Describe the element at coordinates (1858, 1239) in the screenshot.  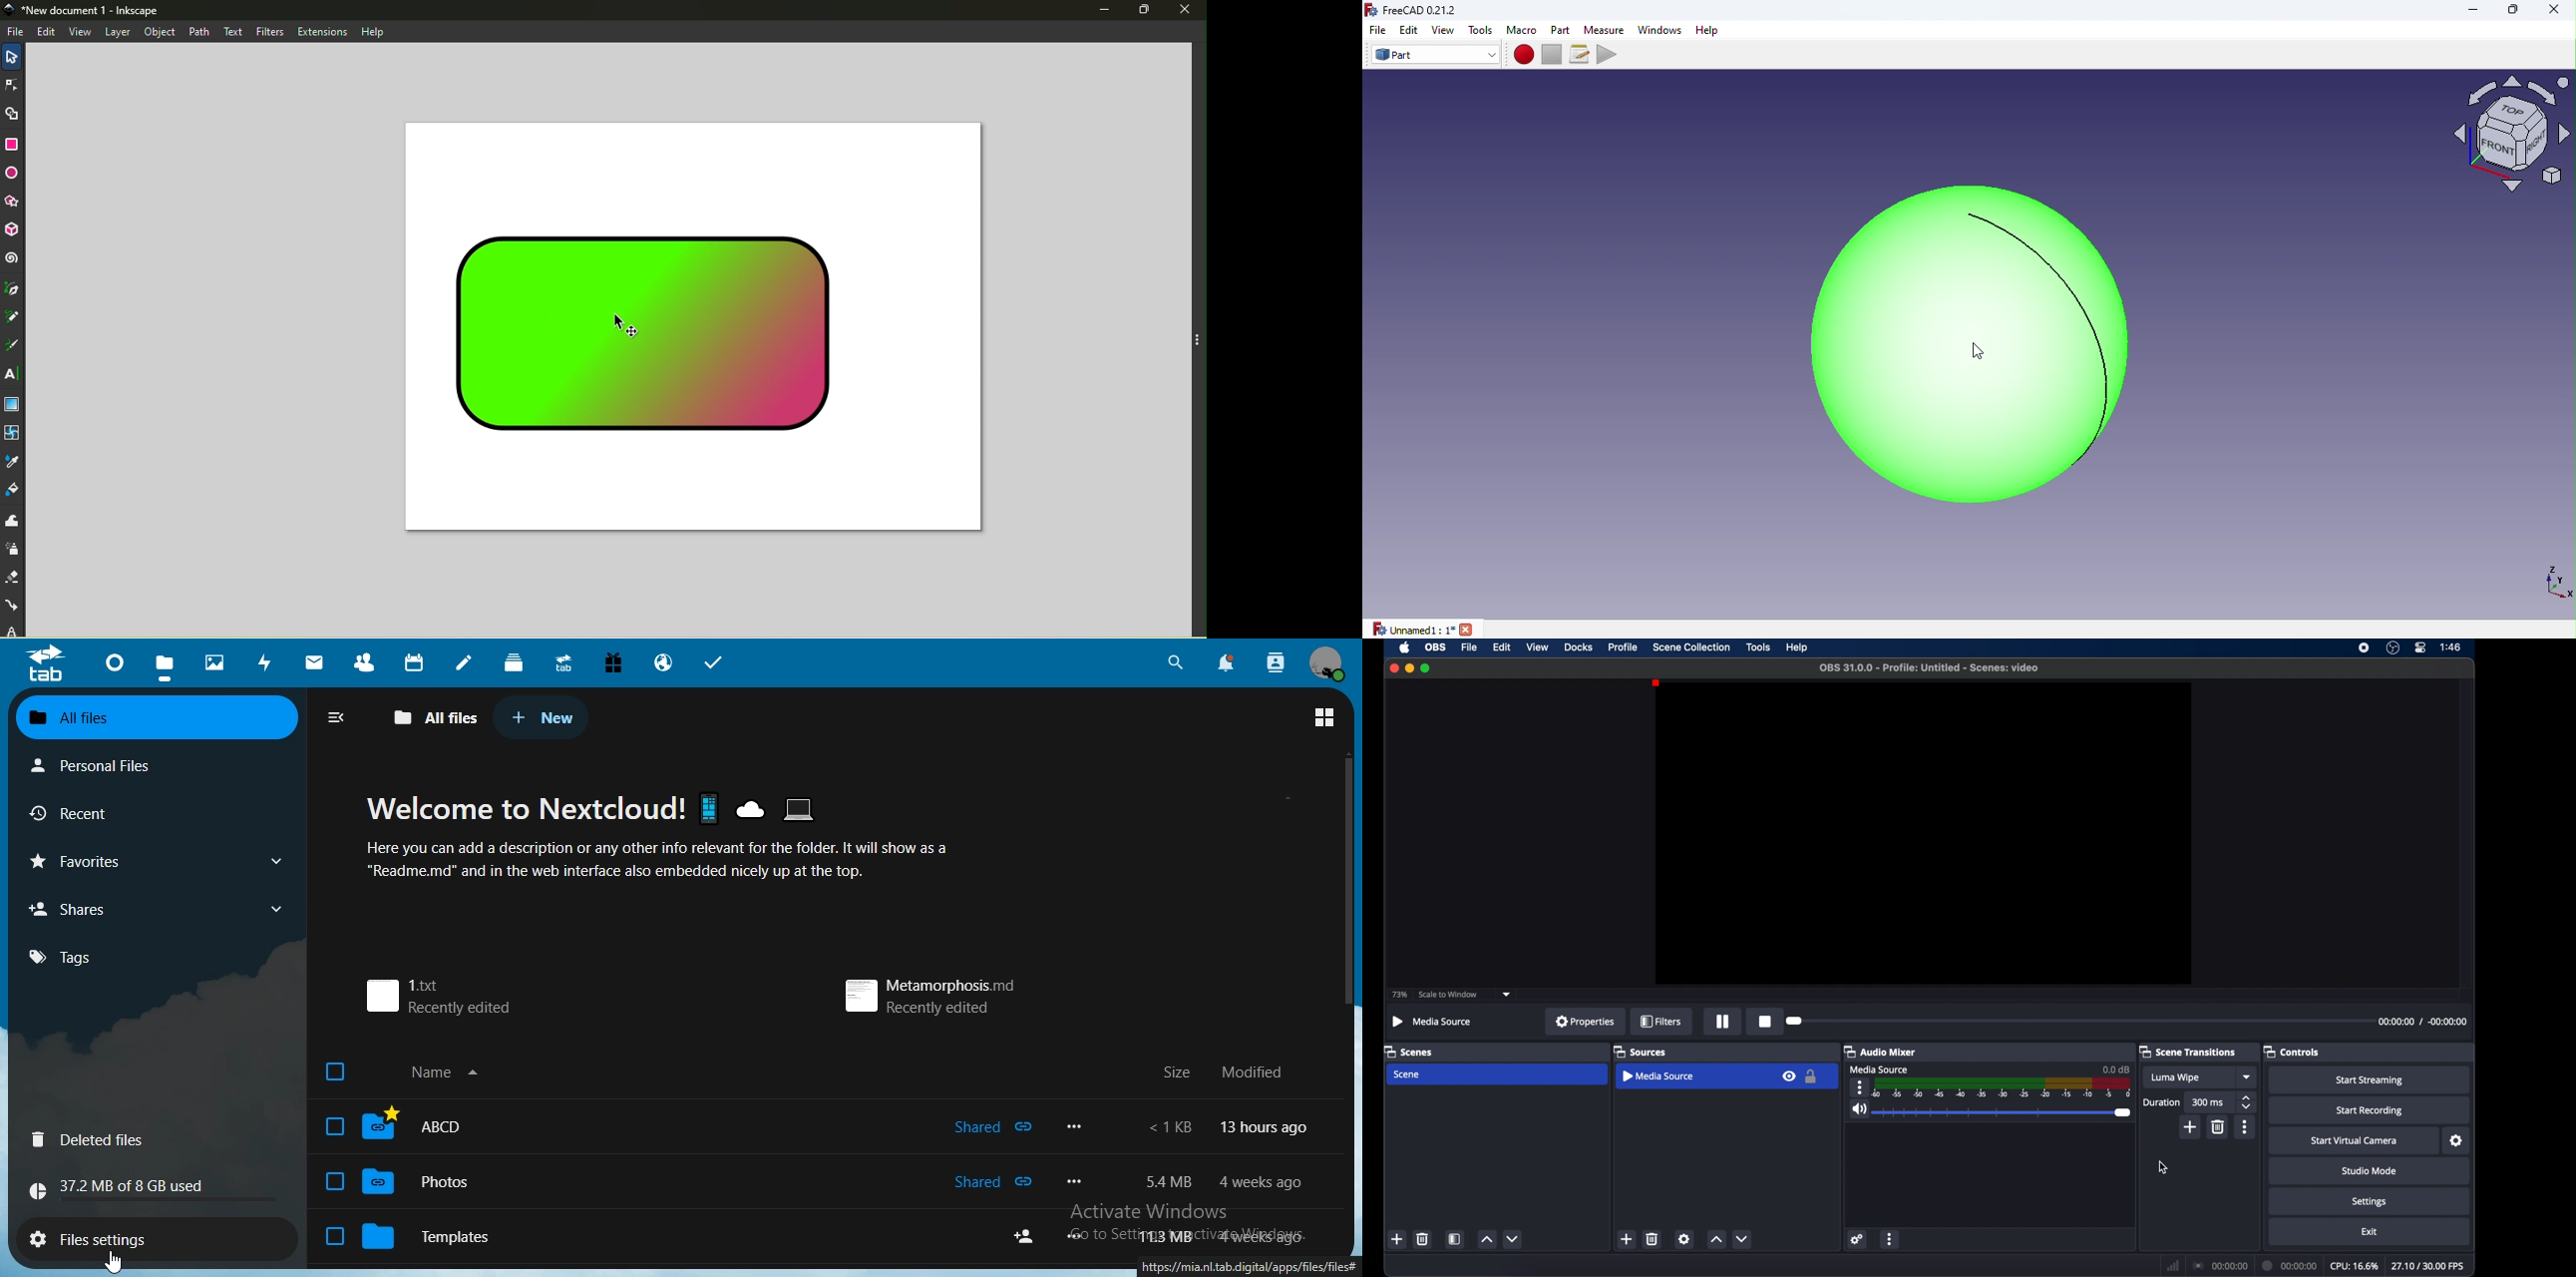
I see `settings` at that location.